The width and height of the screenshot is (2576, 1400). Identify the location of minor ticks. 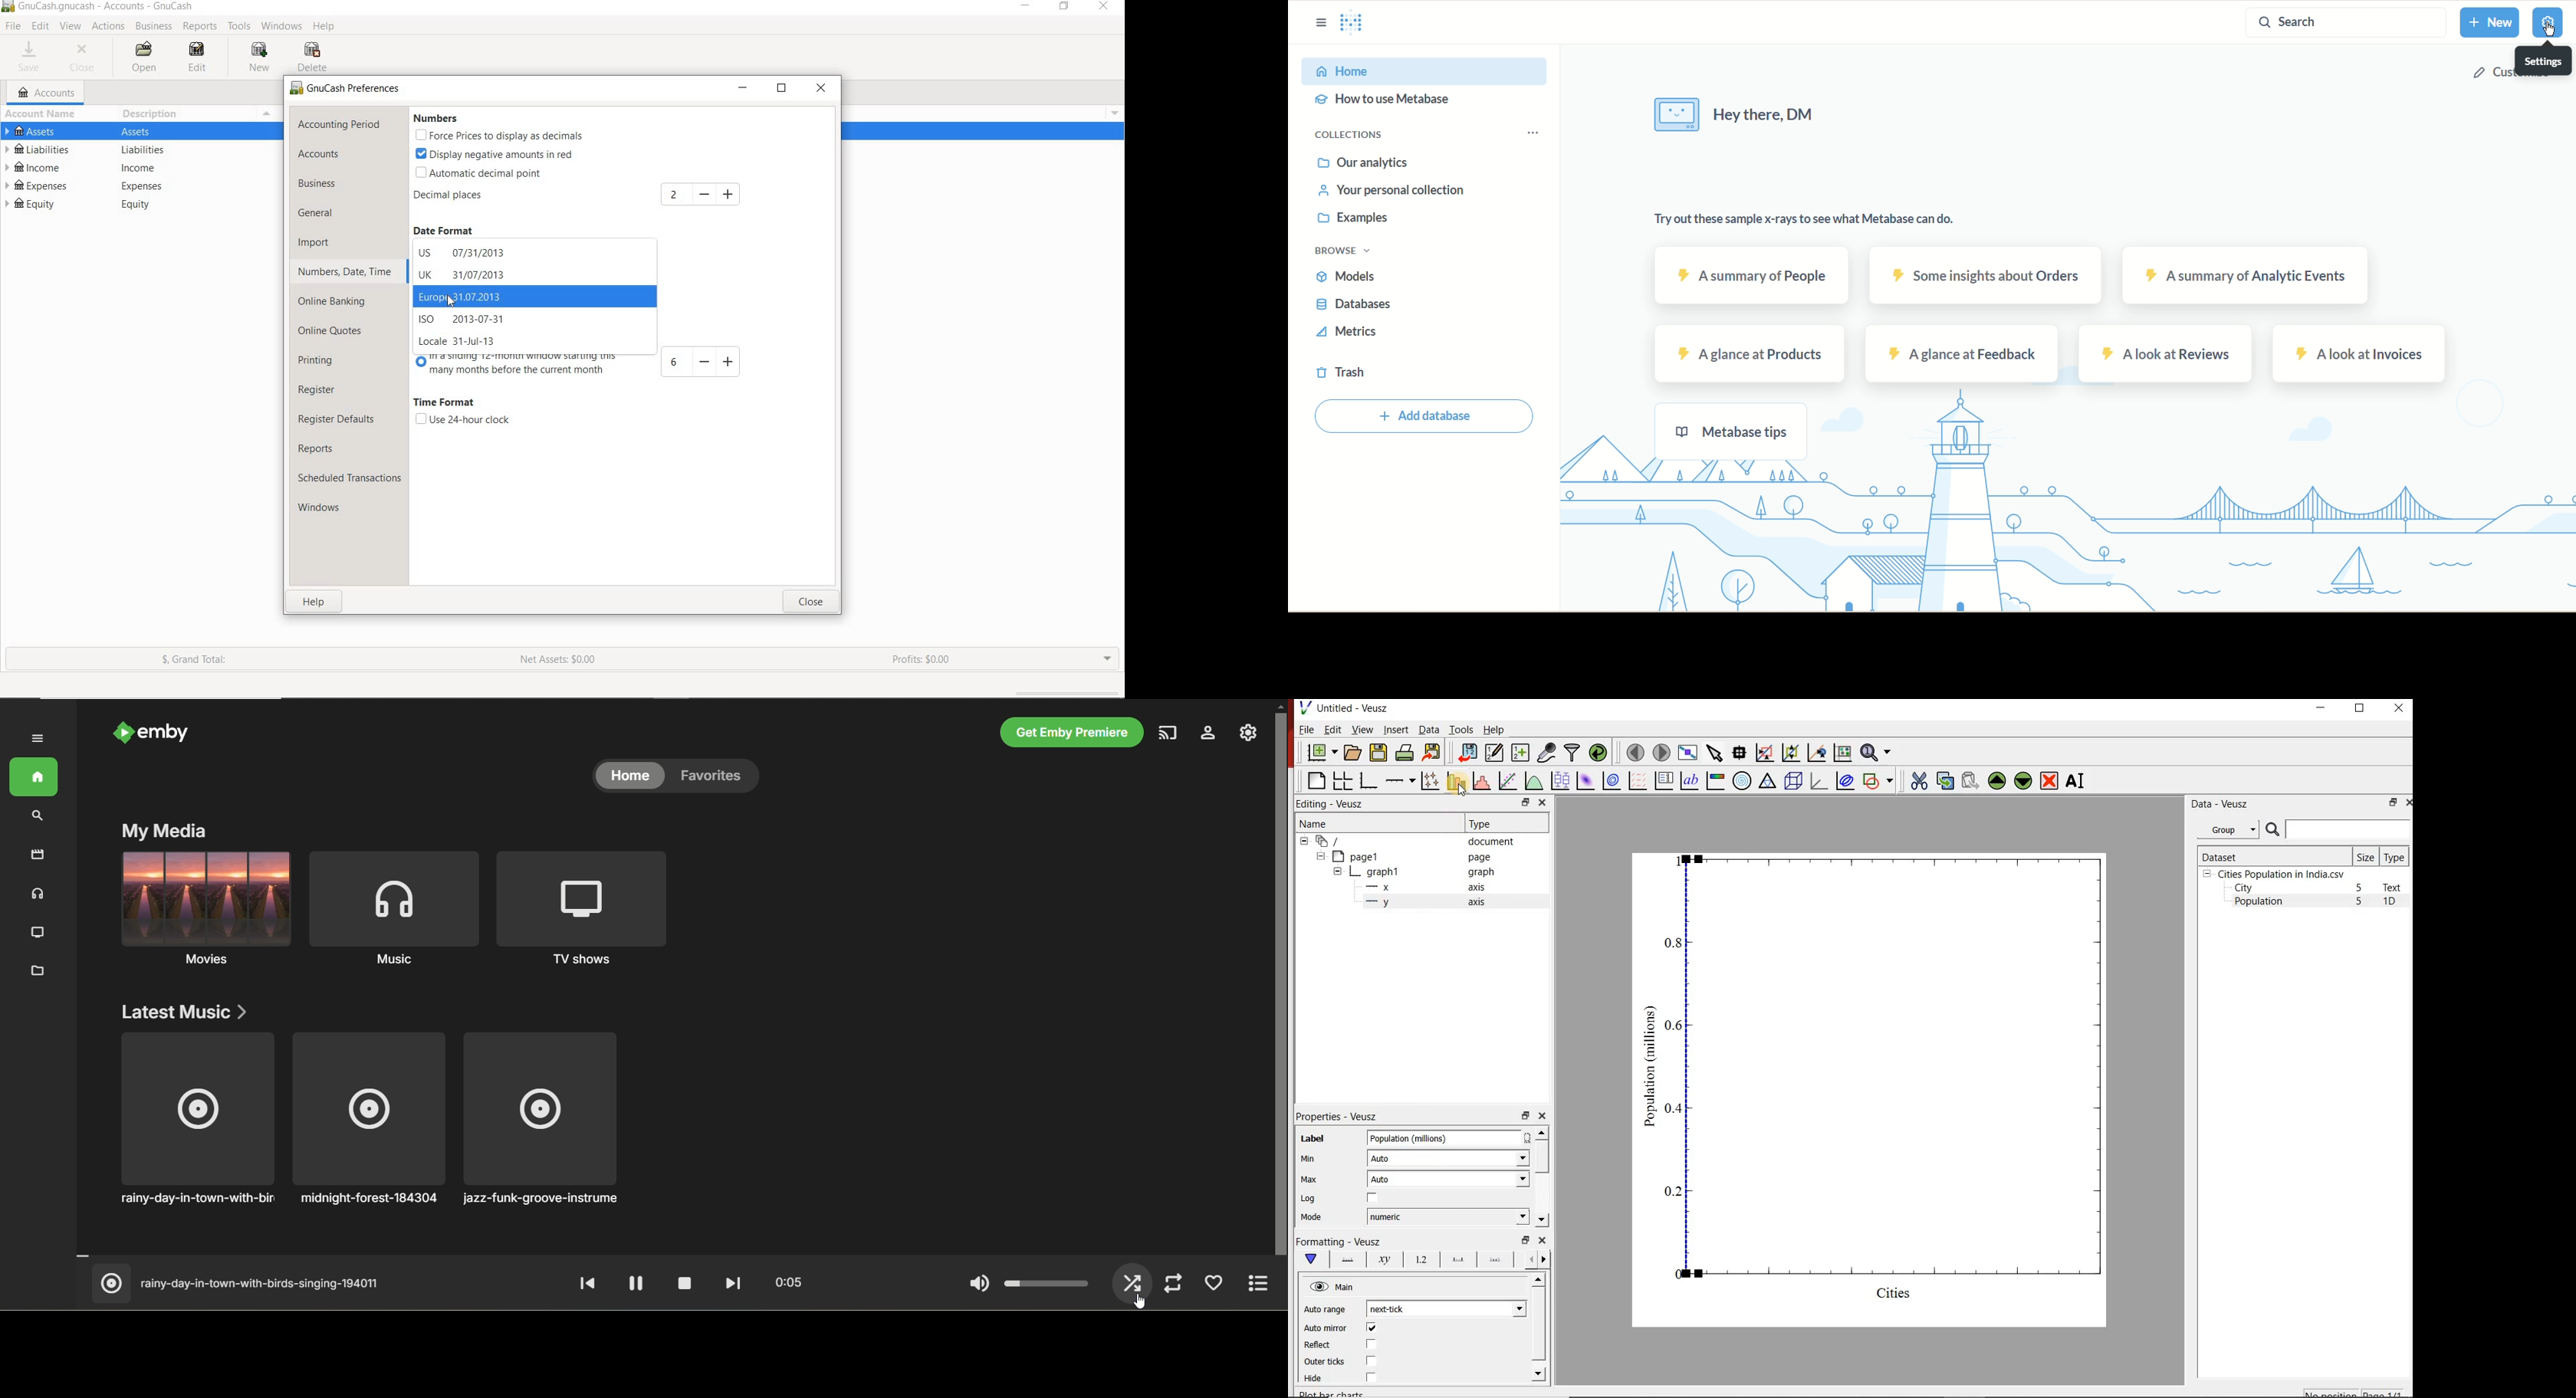
(1496, 1260).